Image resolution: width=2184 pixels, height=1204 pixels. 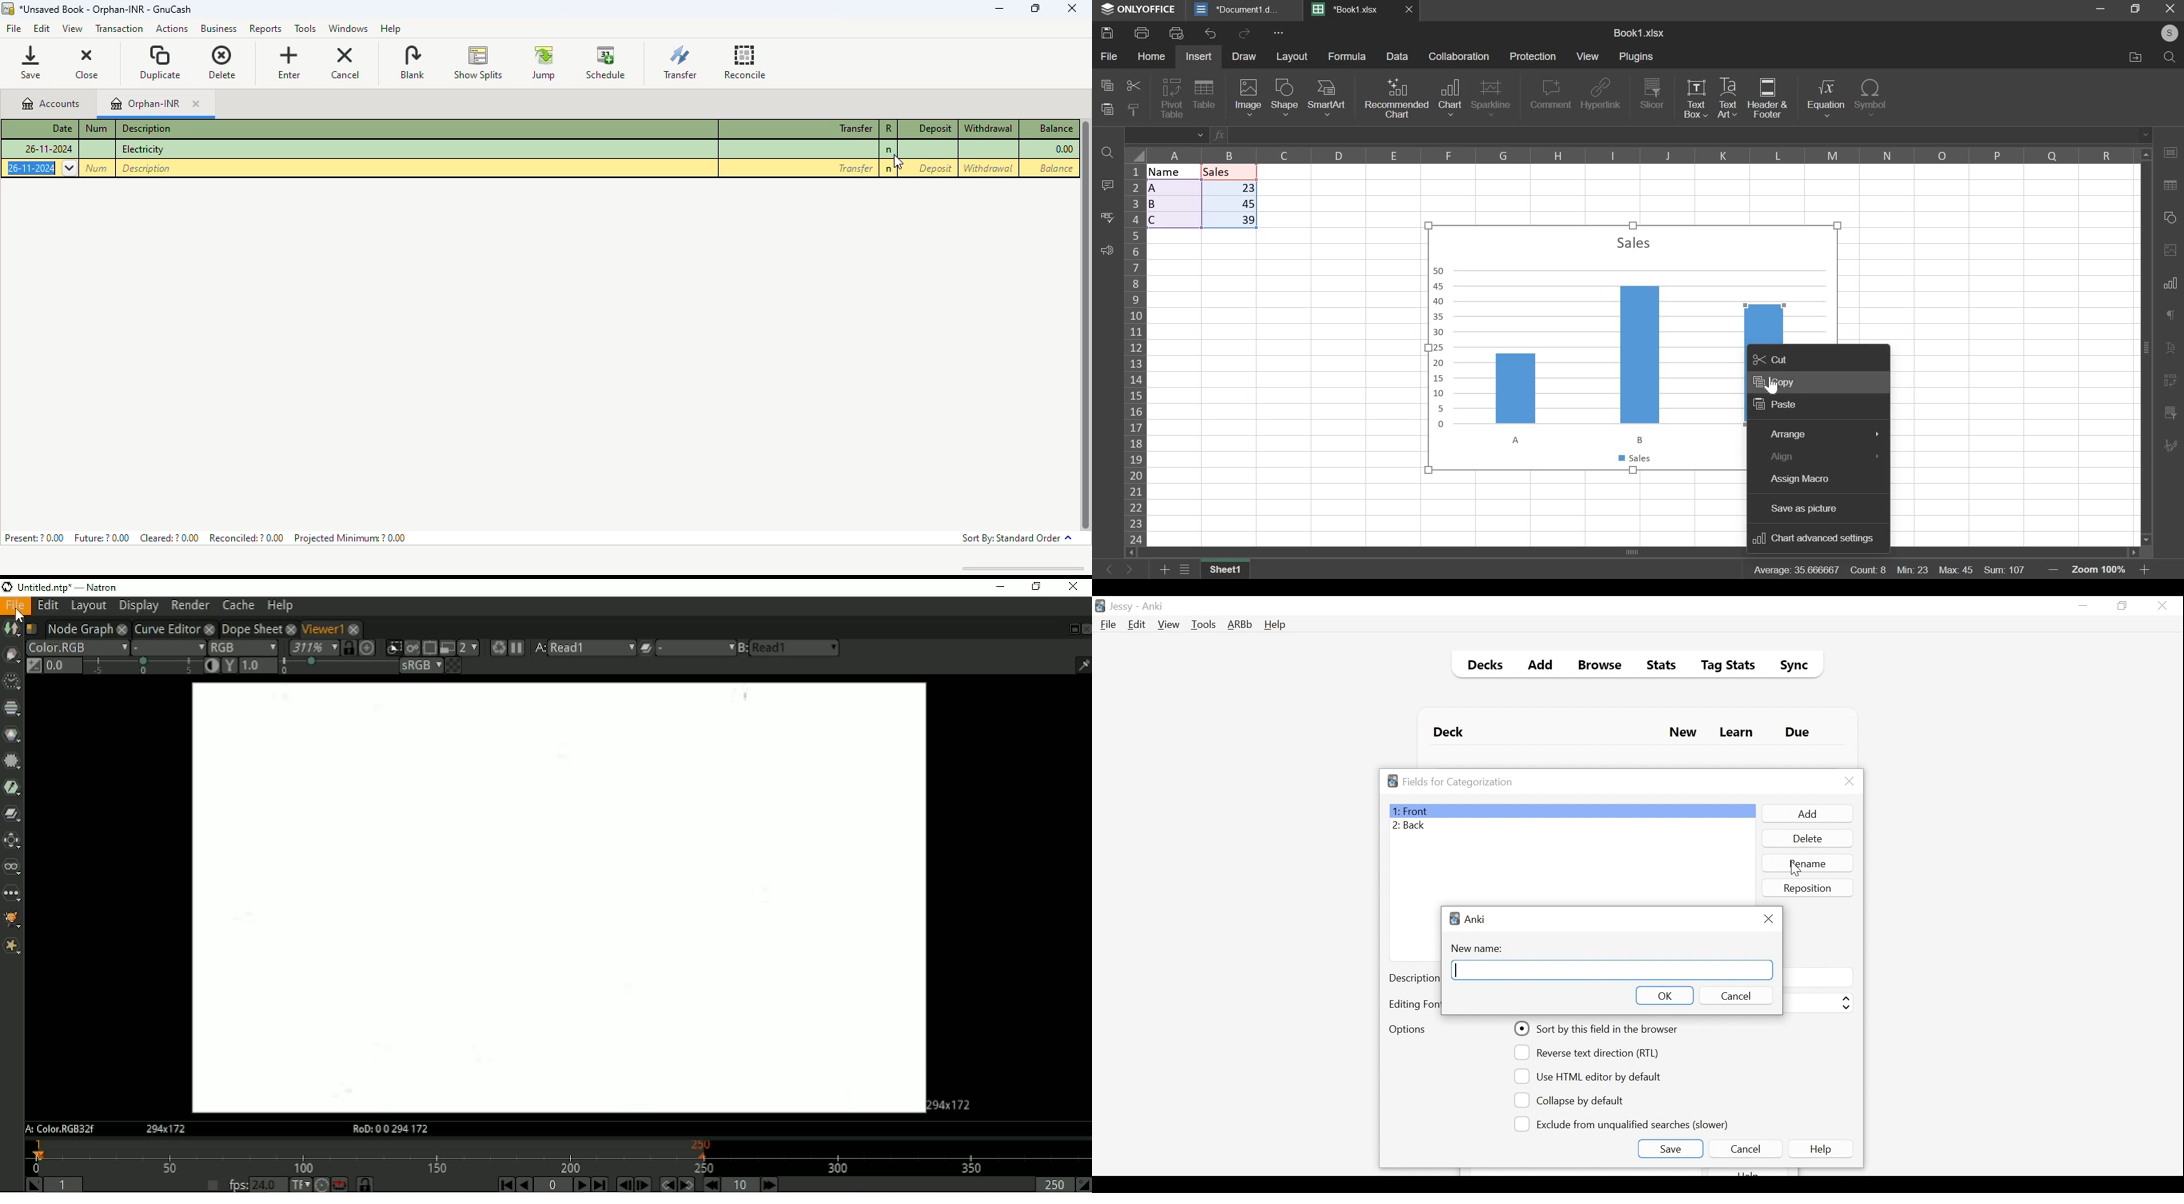 I want to click on Application logo, so click(x=1393, y=781).